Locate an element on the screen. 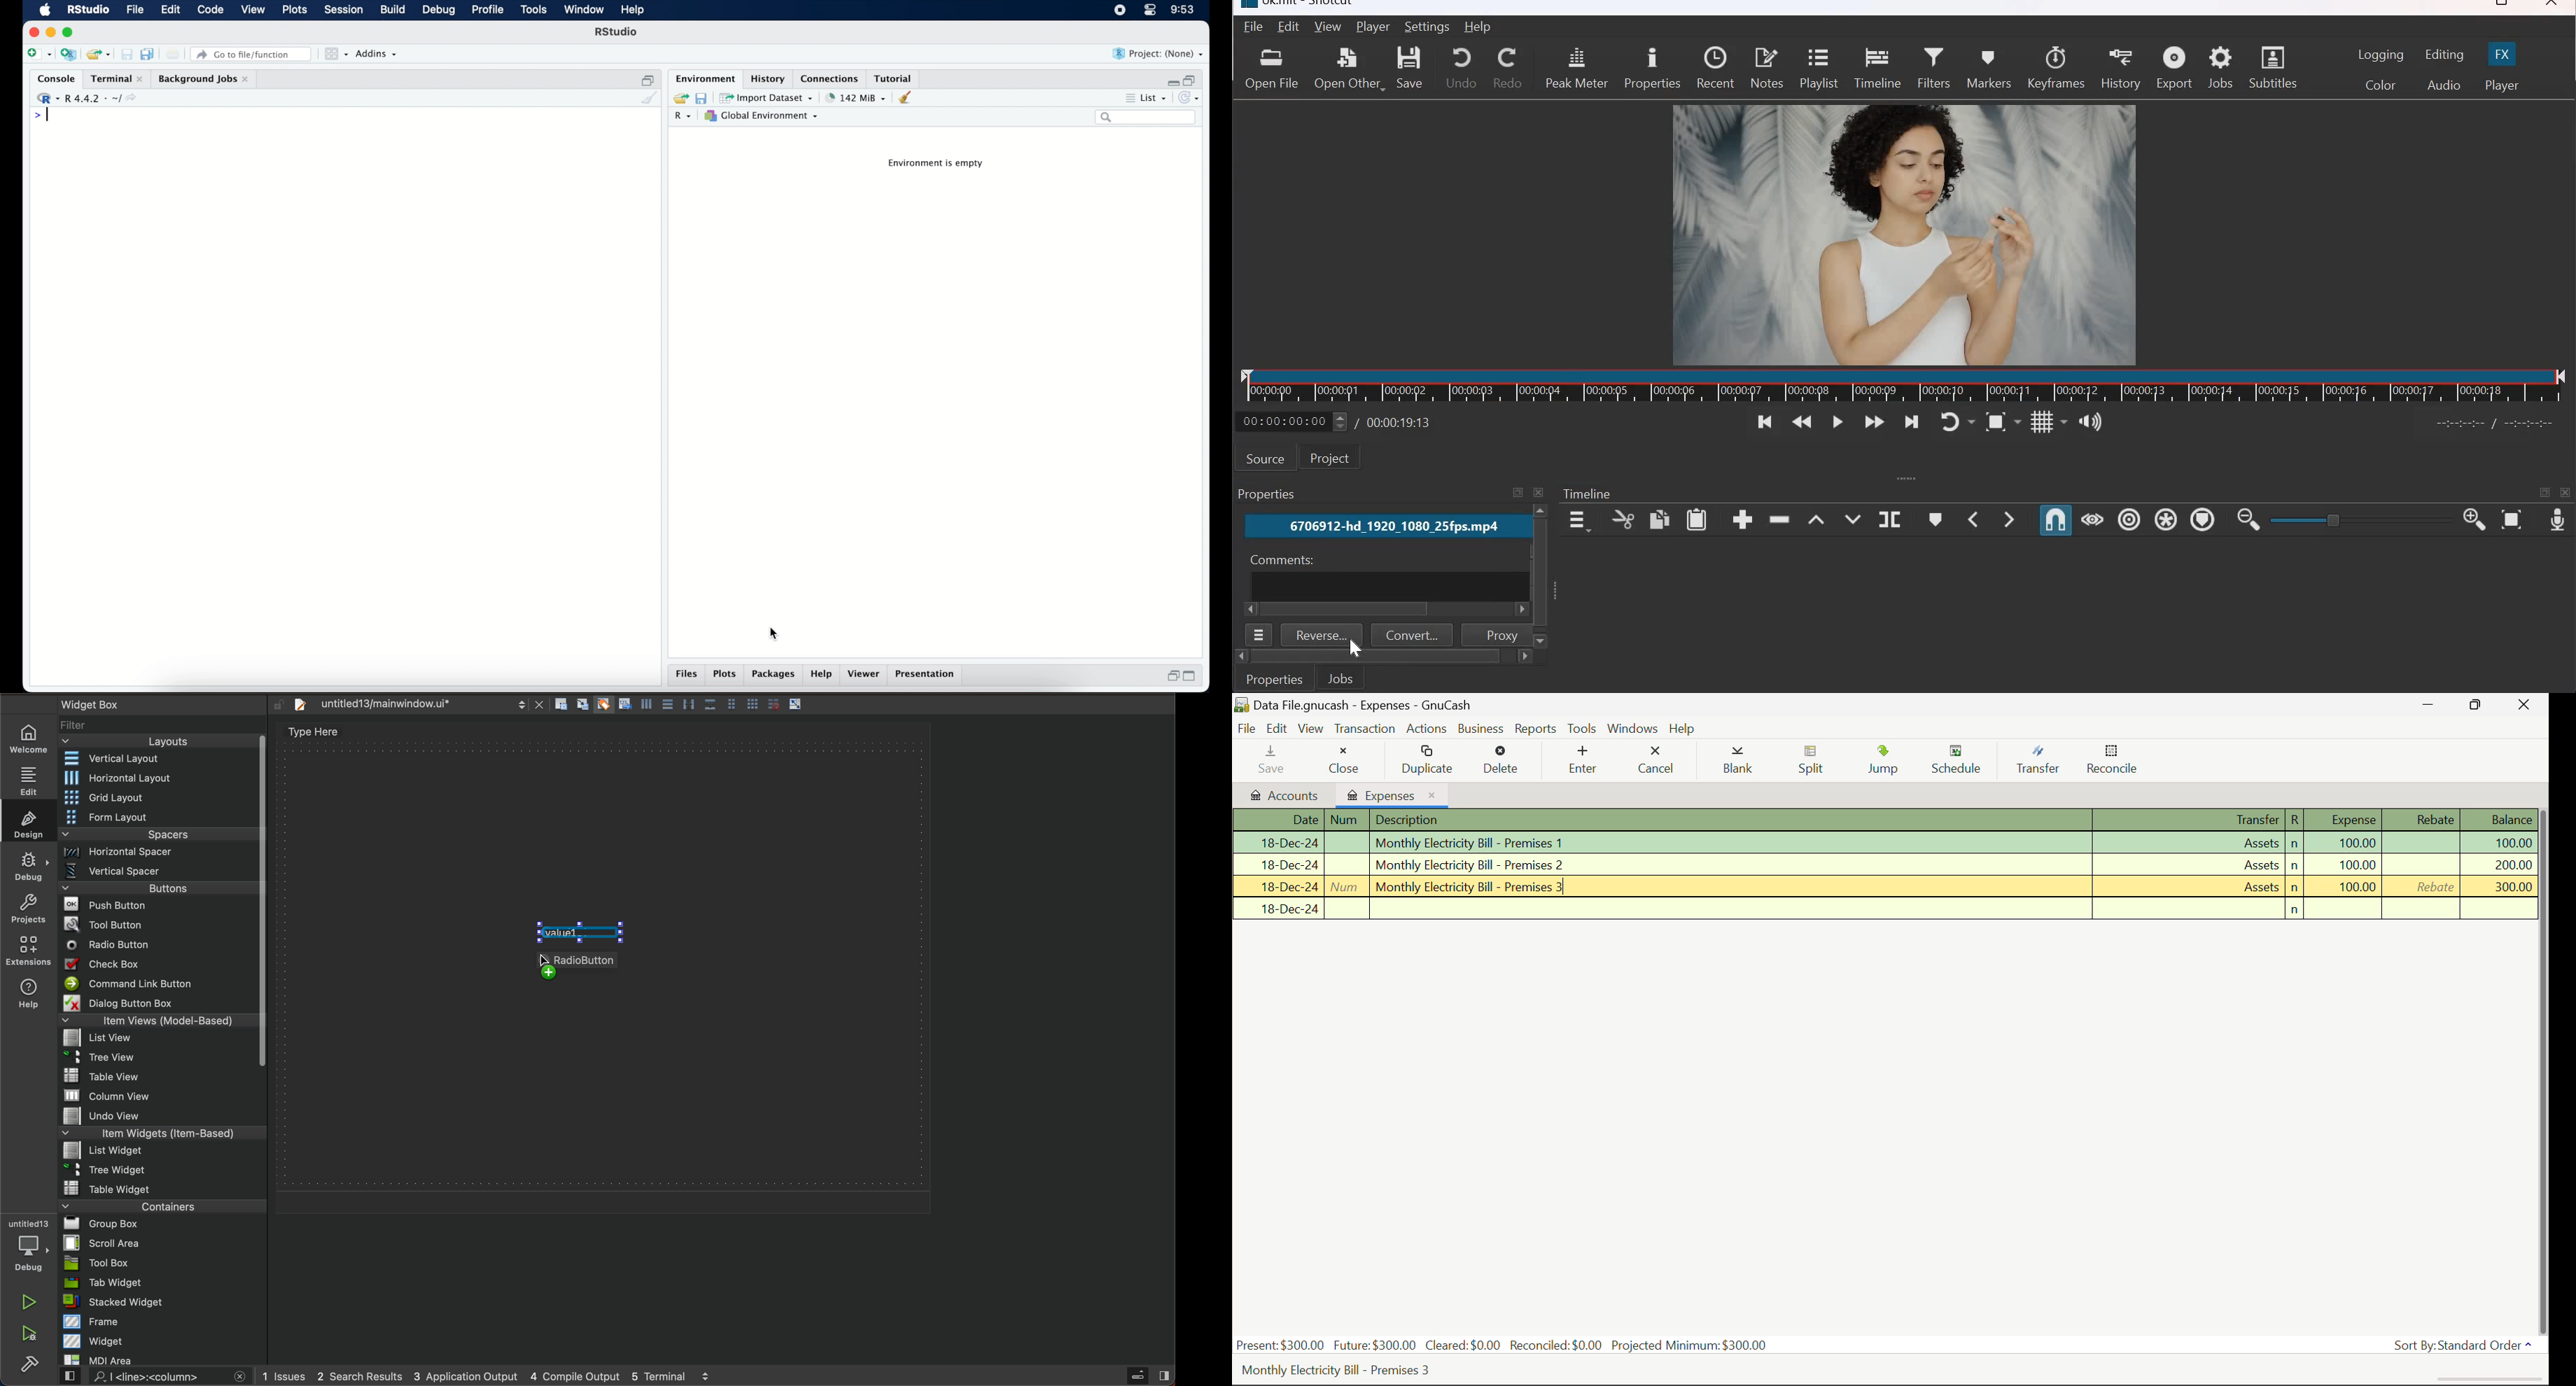 The width and height of the screenshot is (2576, 1400). Sort By: Standard Order is located at coordinates (2464, 1346).